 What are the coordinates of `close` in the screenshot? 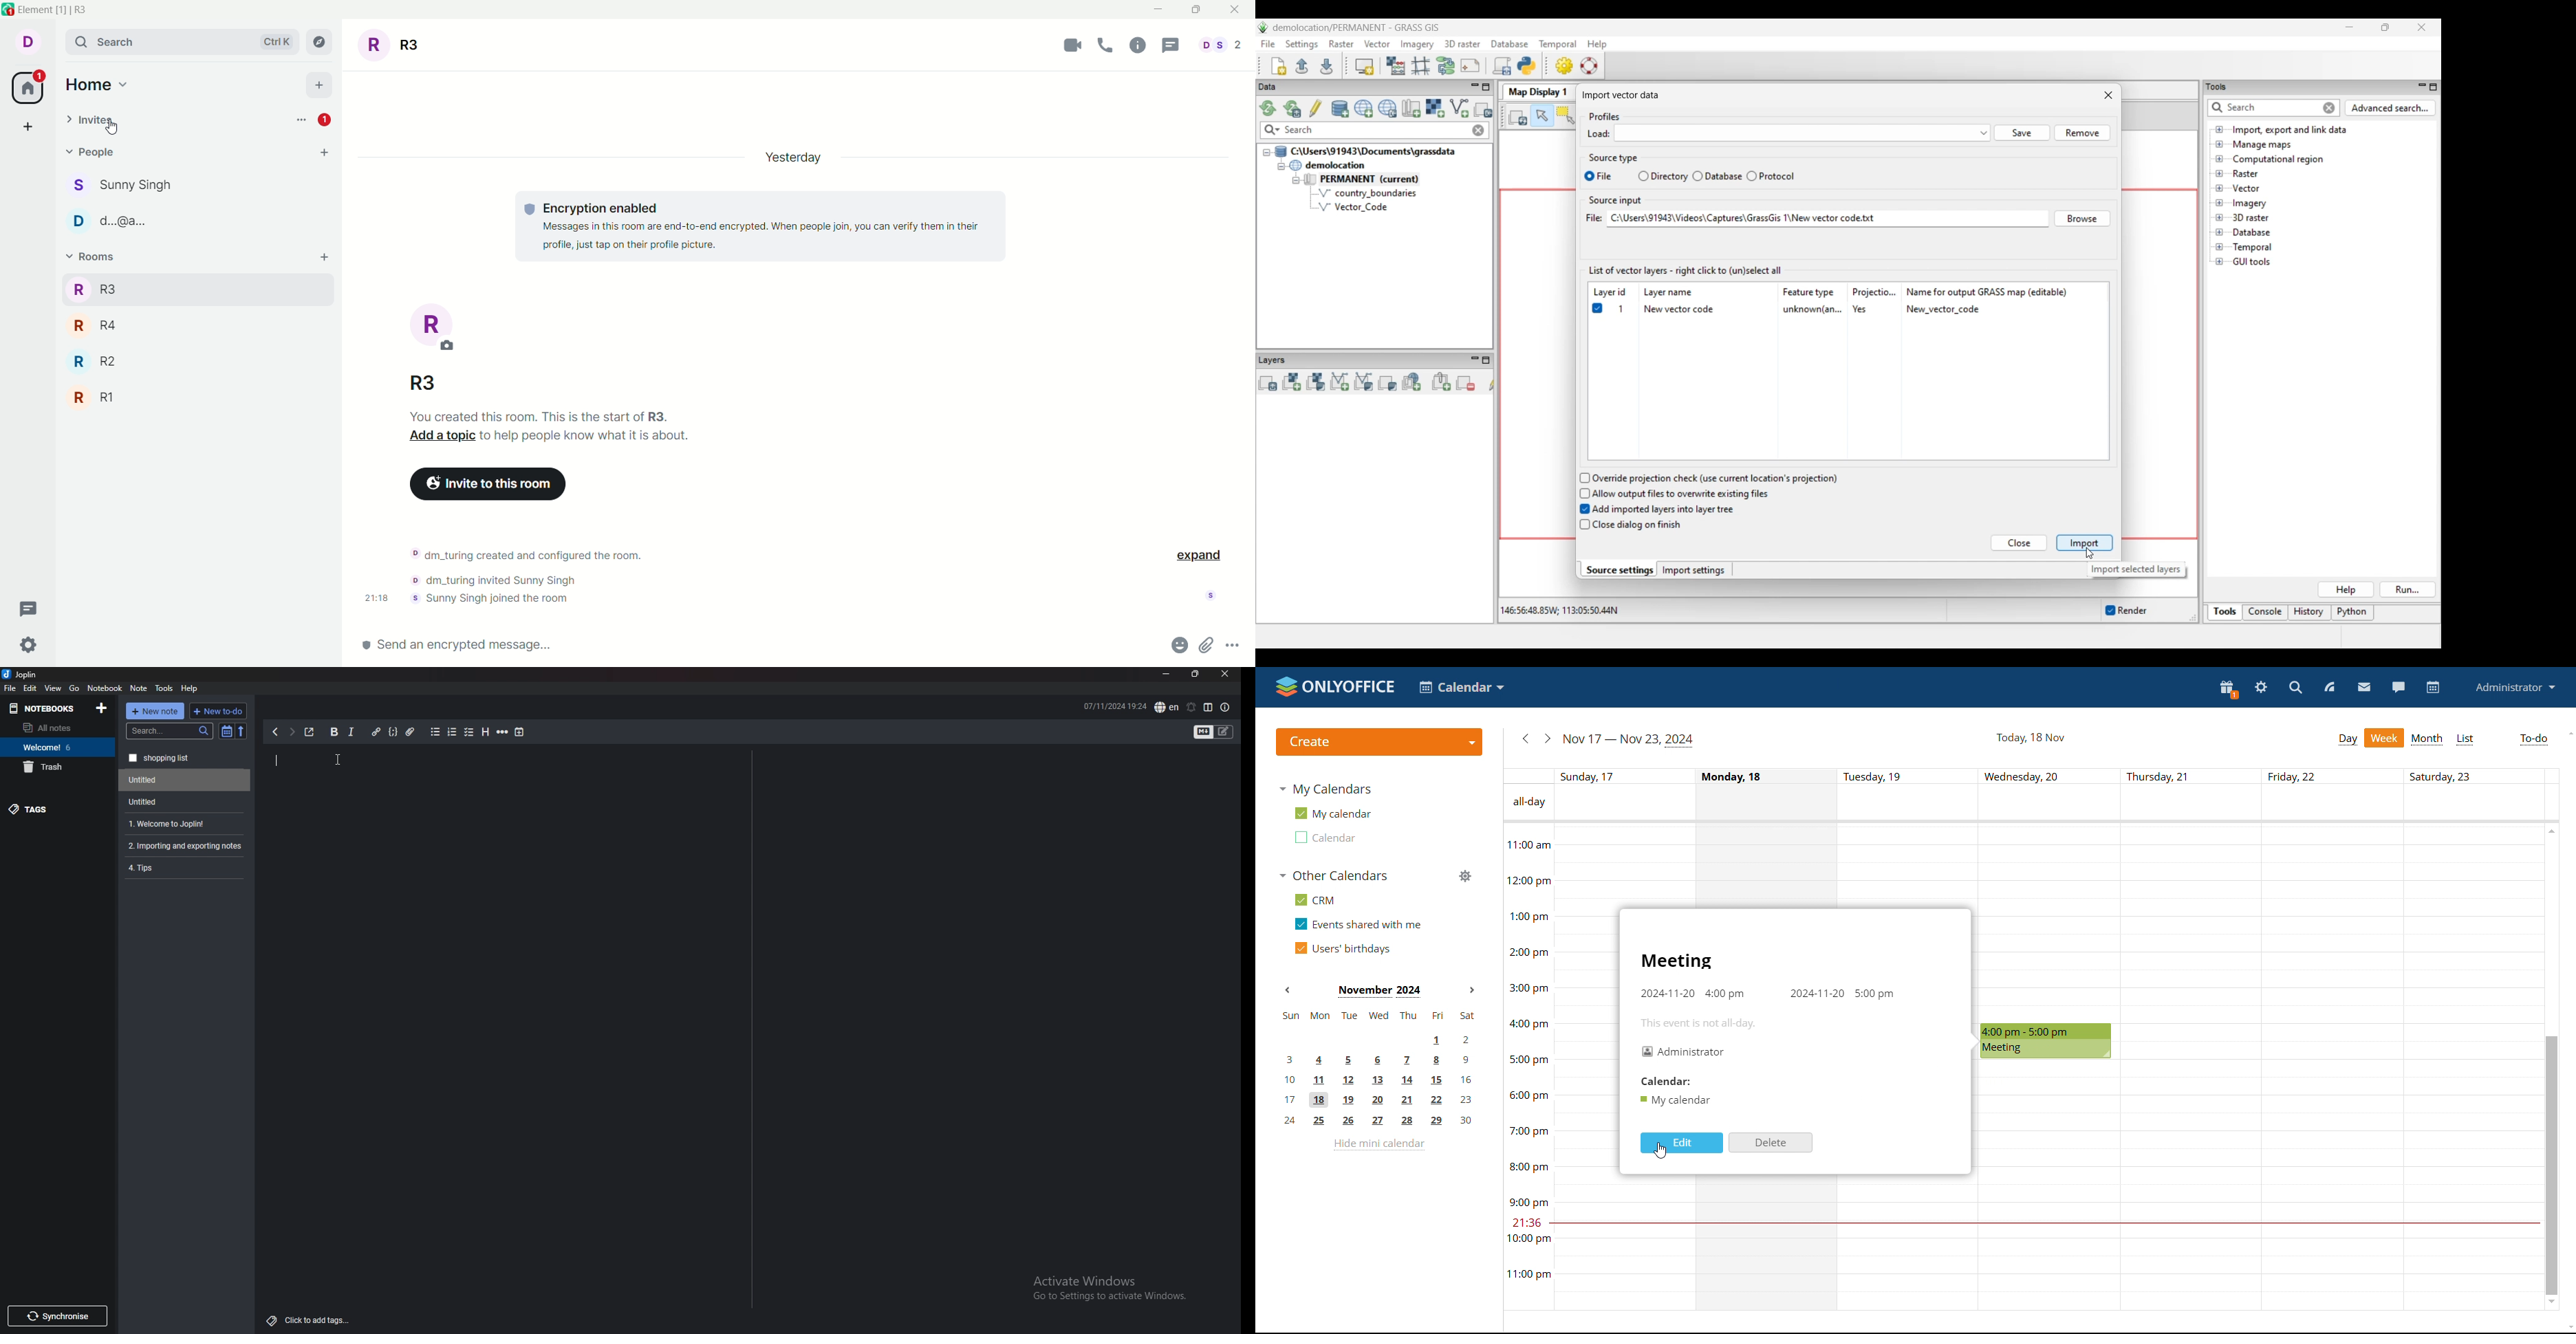 It's located at (1225, 674).